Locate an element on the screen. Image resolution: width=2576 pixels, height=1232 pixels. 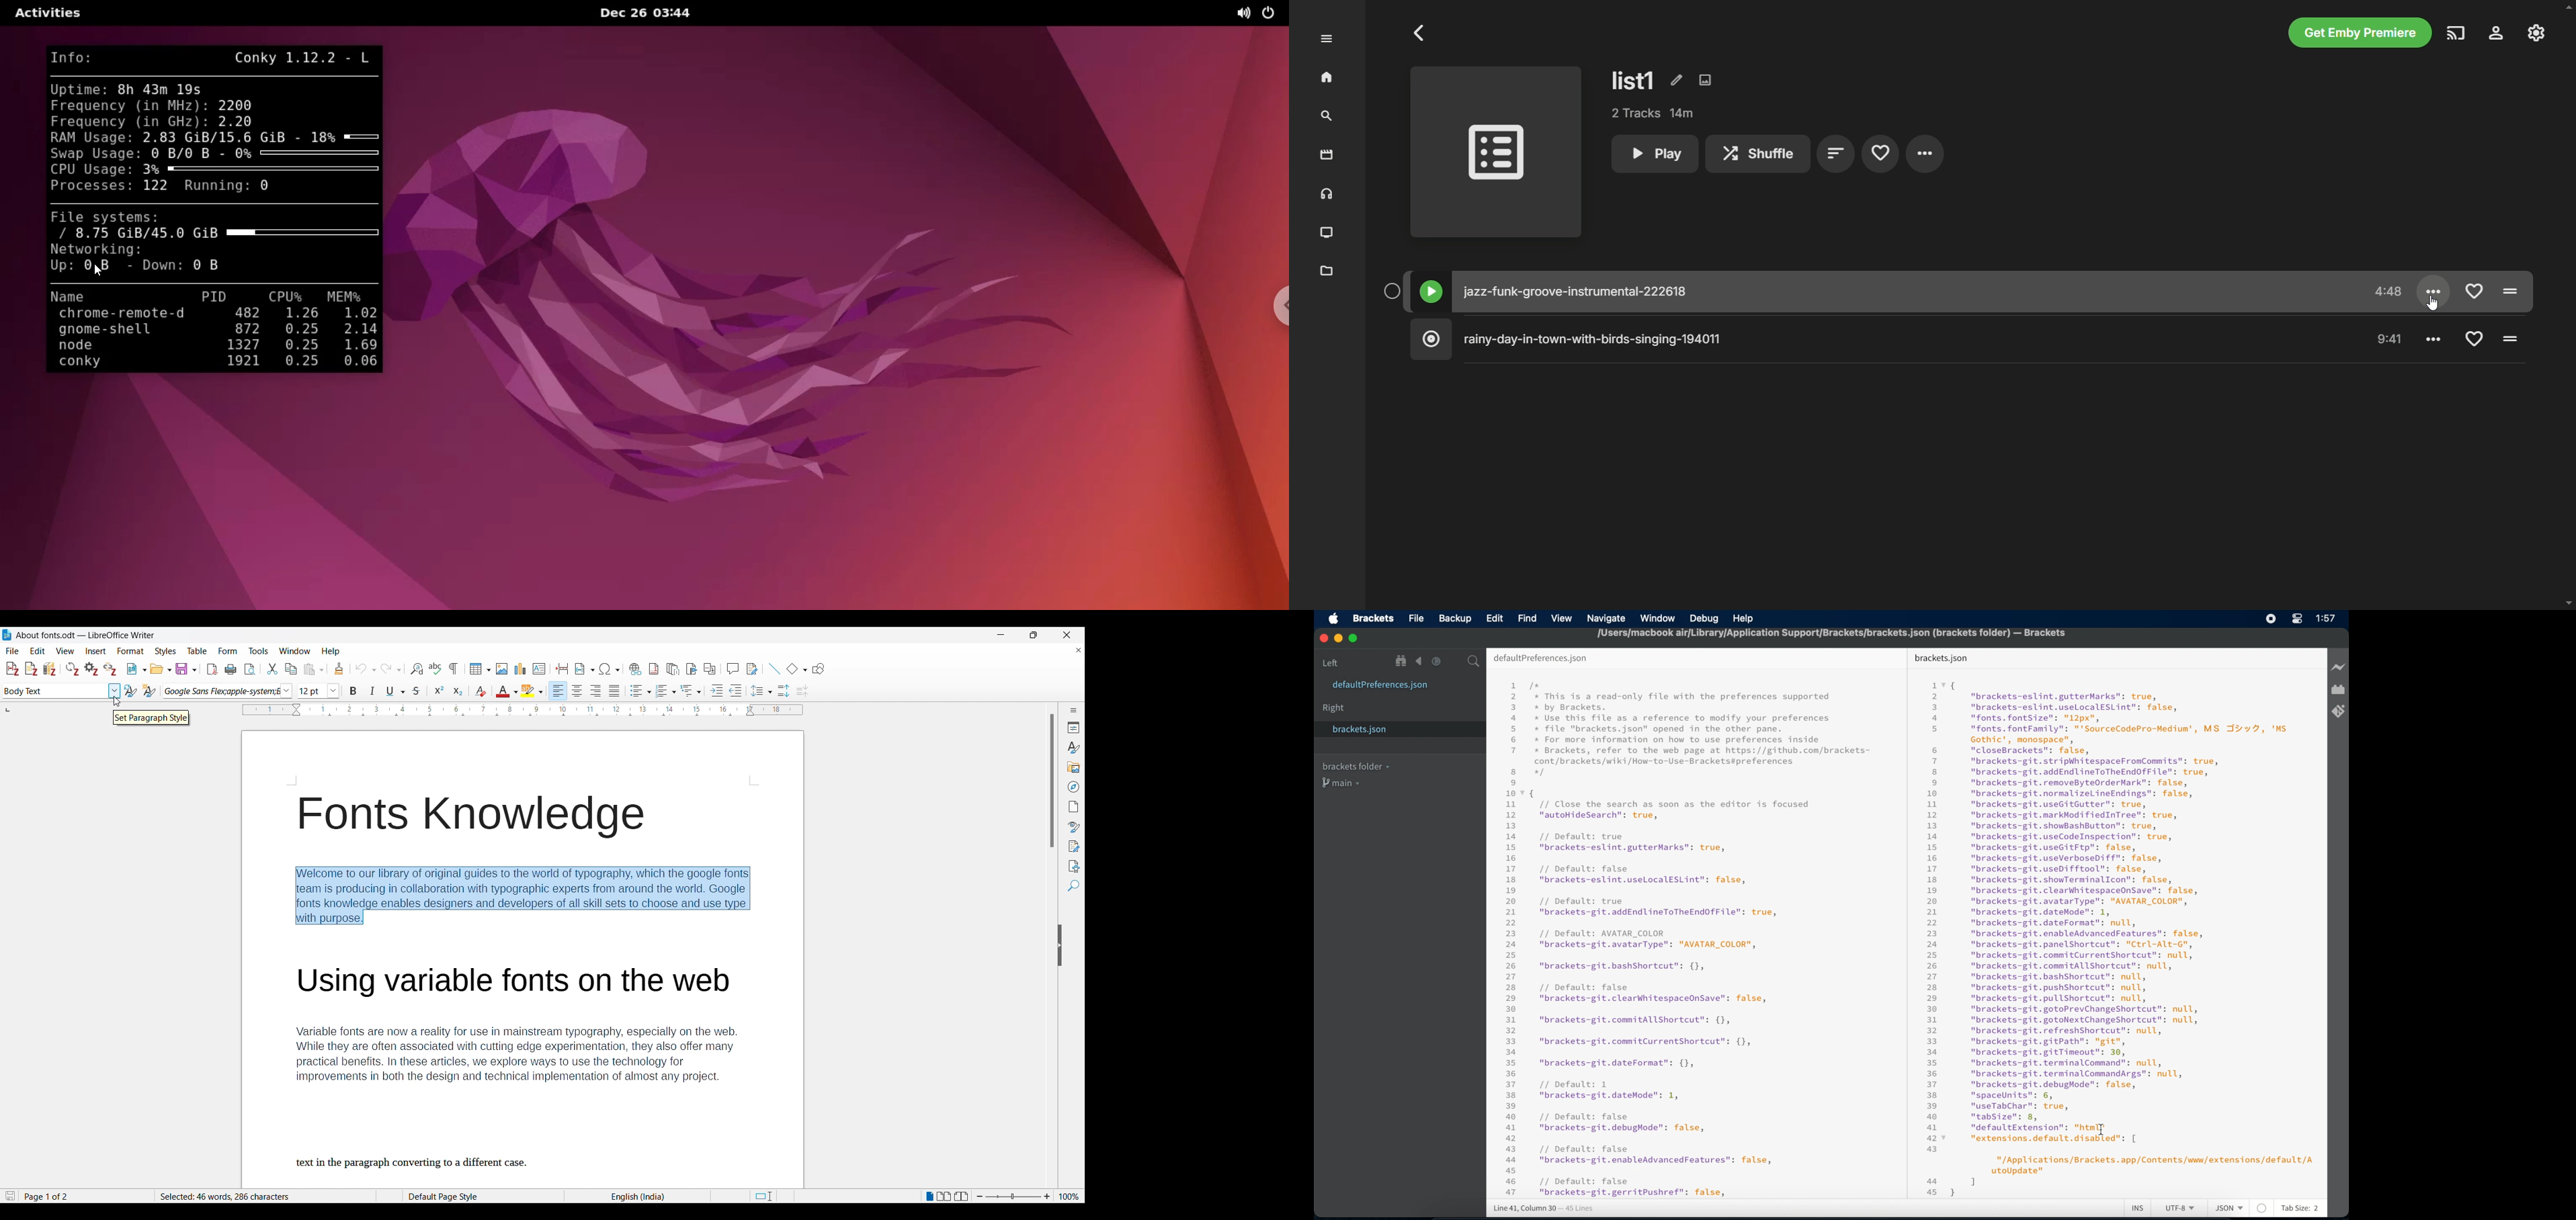
Highlighted by cursor is located at coordinates (114, 691).